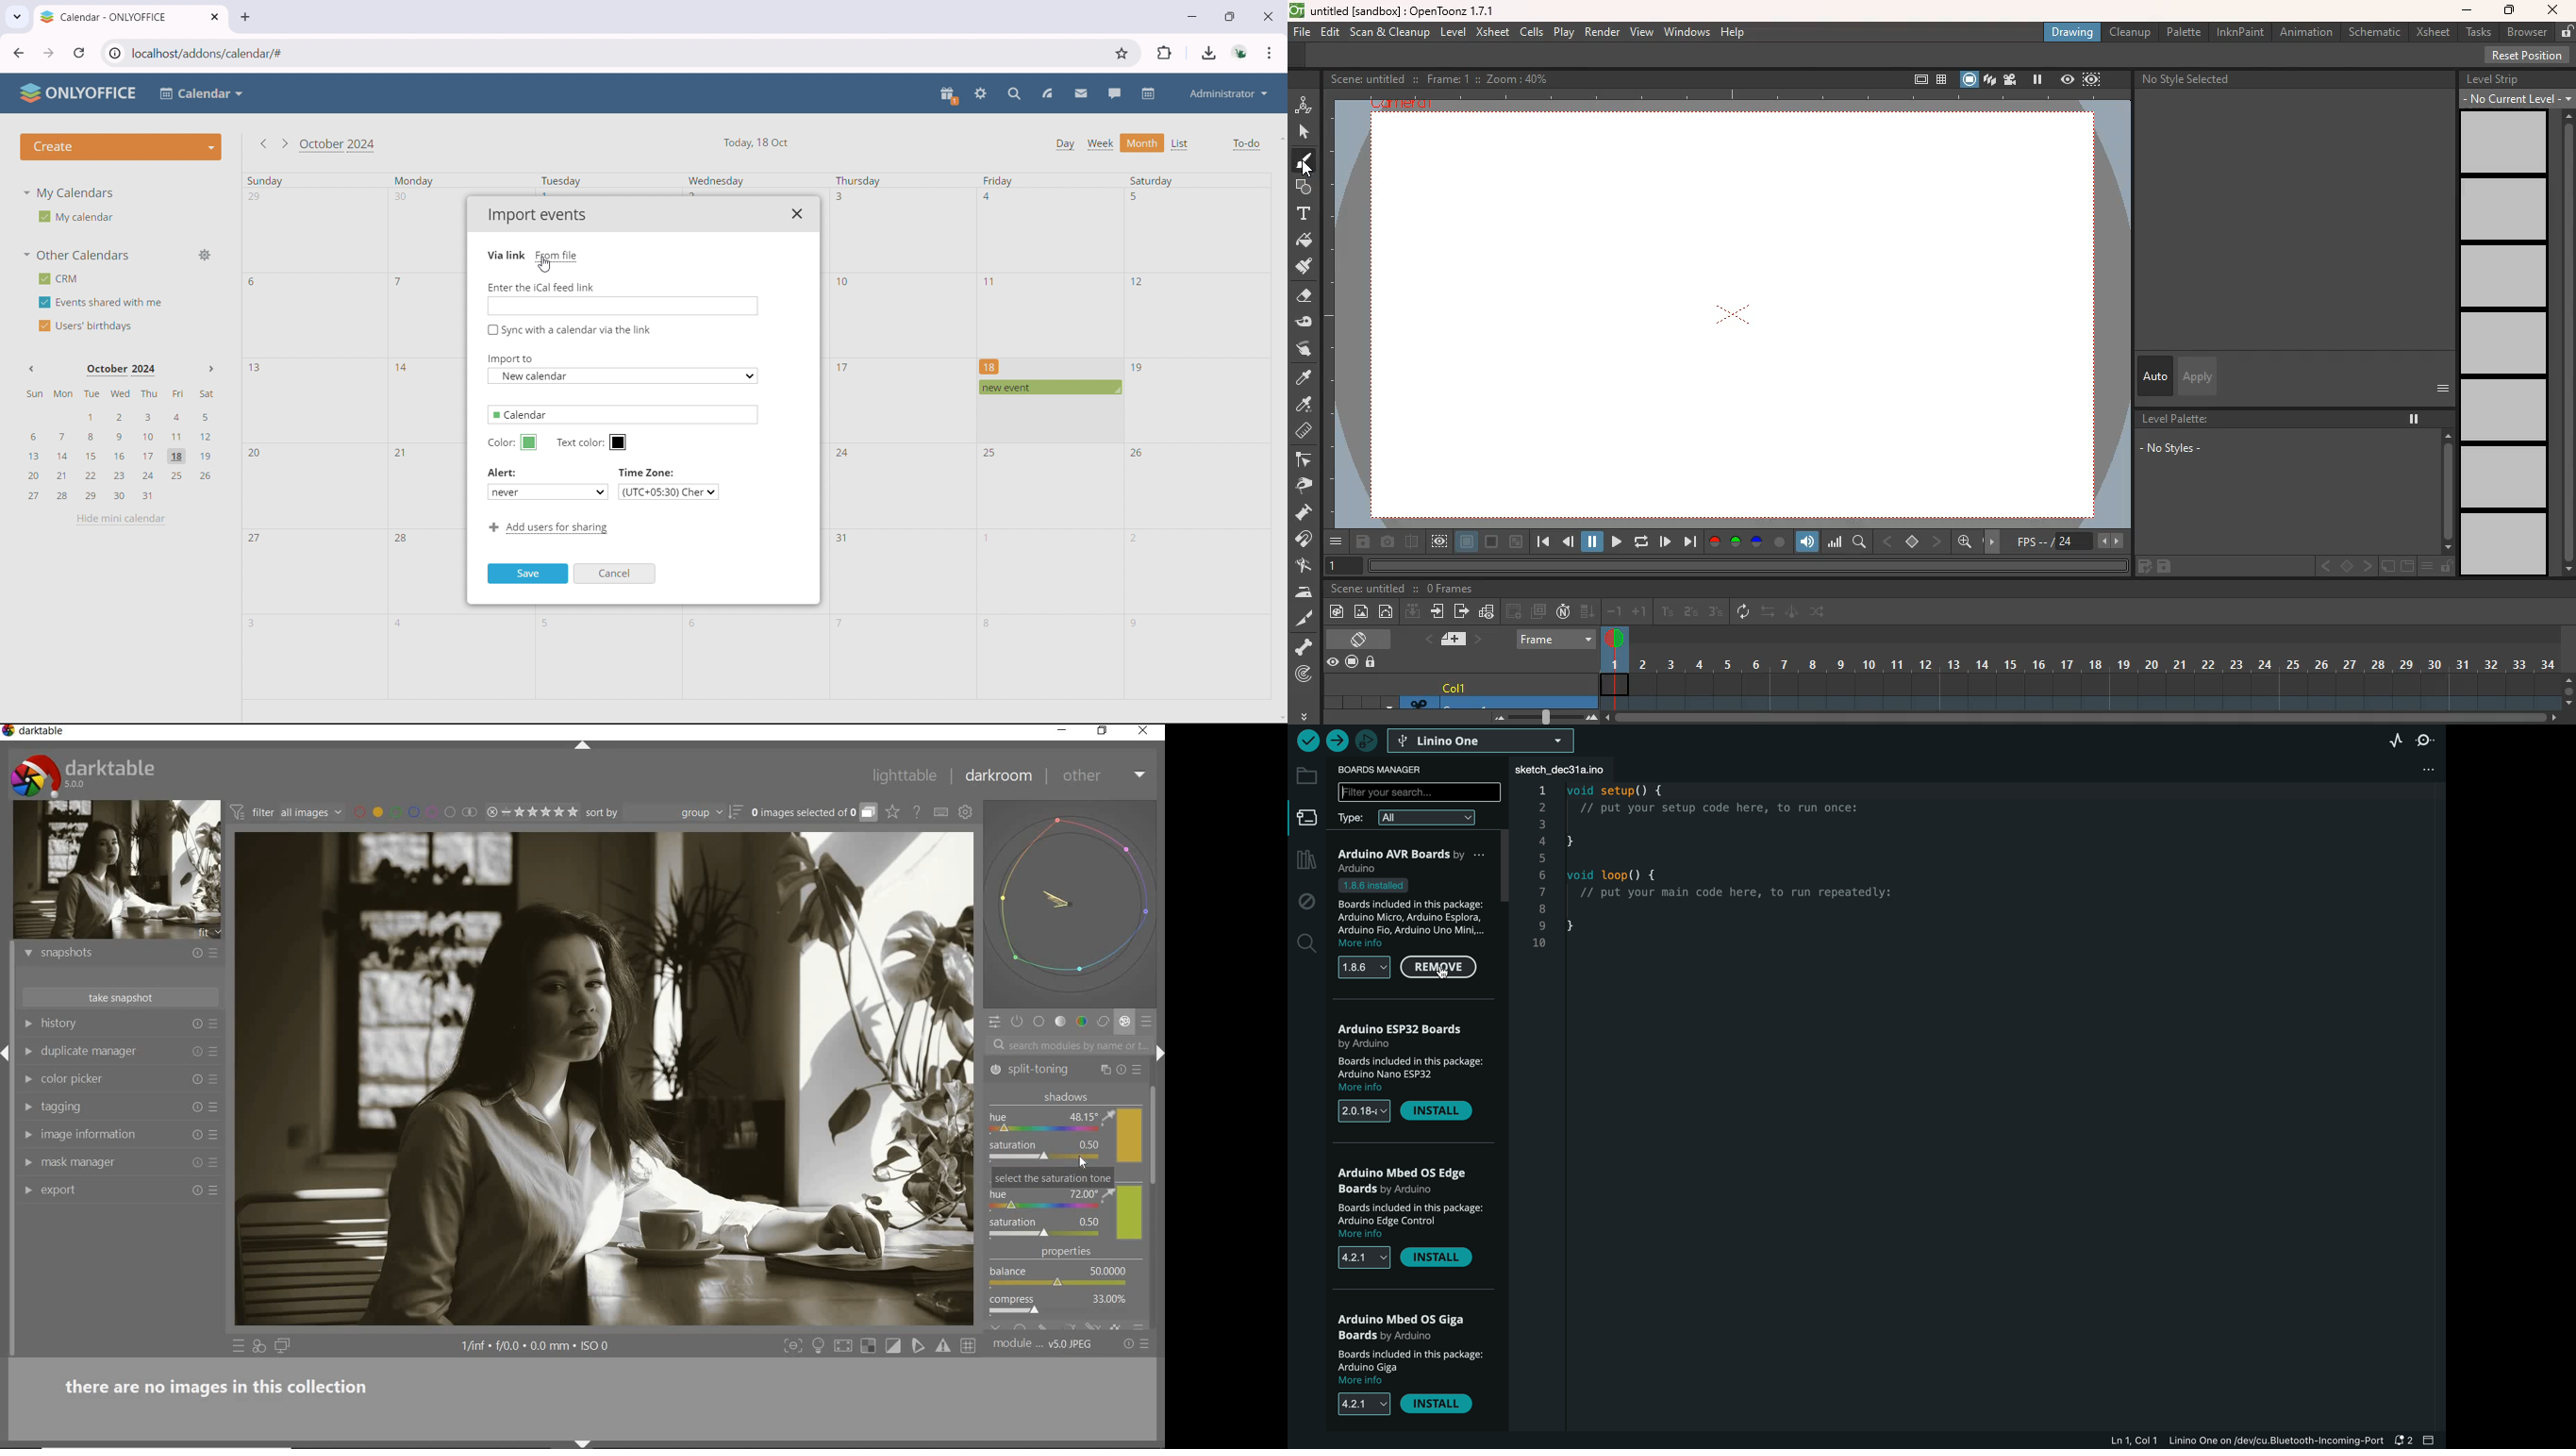 The image size is (2576, 1456). Describe the element at coordinates (1514, 78) in the screenshot. I see `zoom: 40%` at that location.